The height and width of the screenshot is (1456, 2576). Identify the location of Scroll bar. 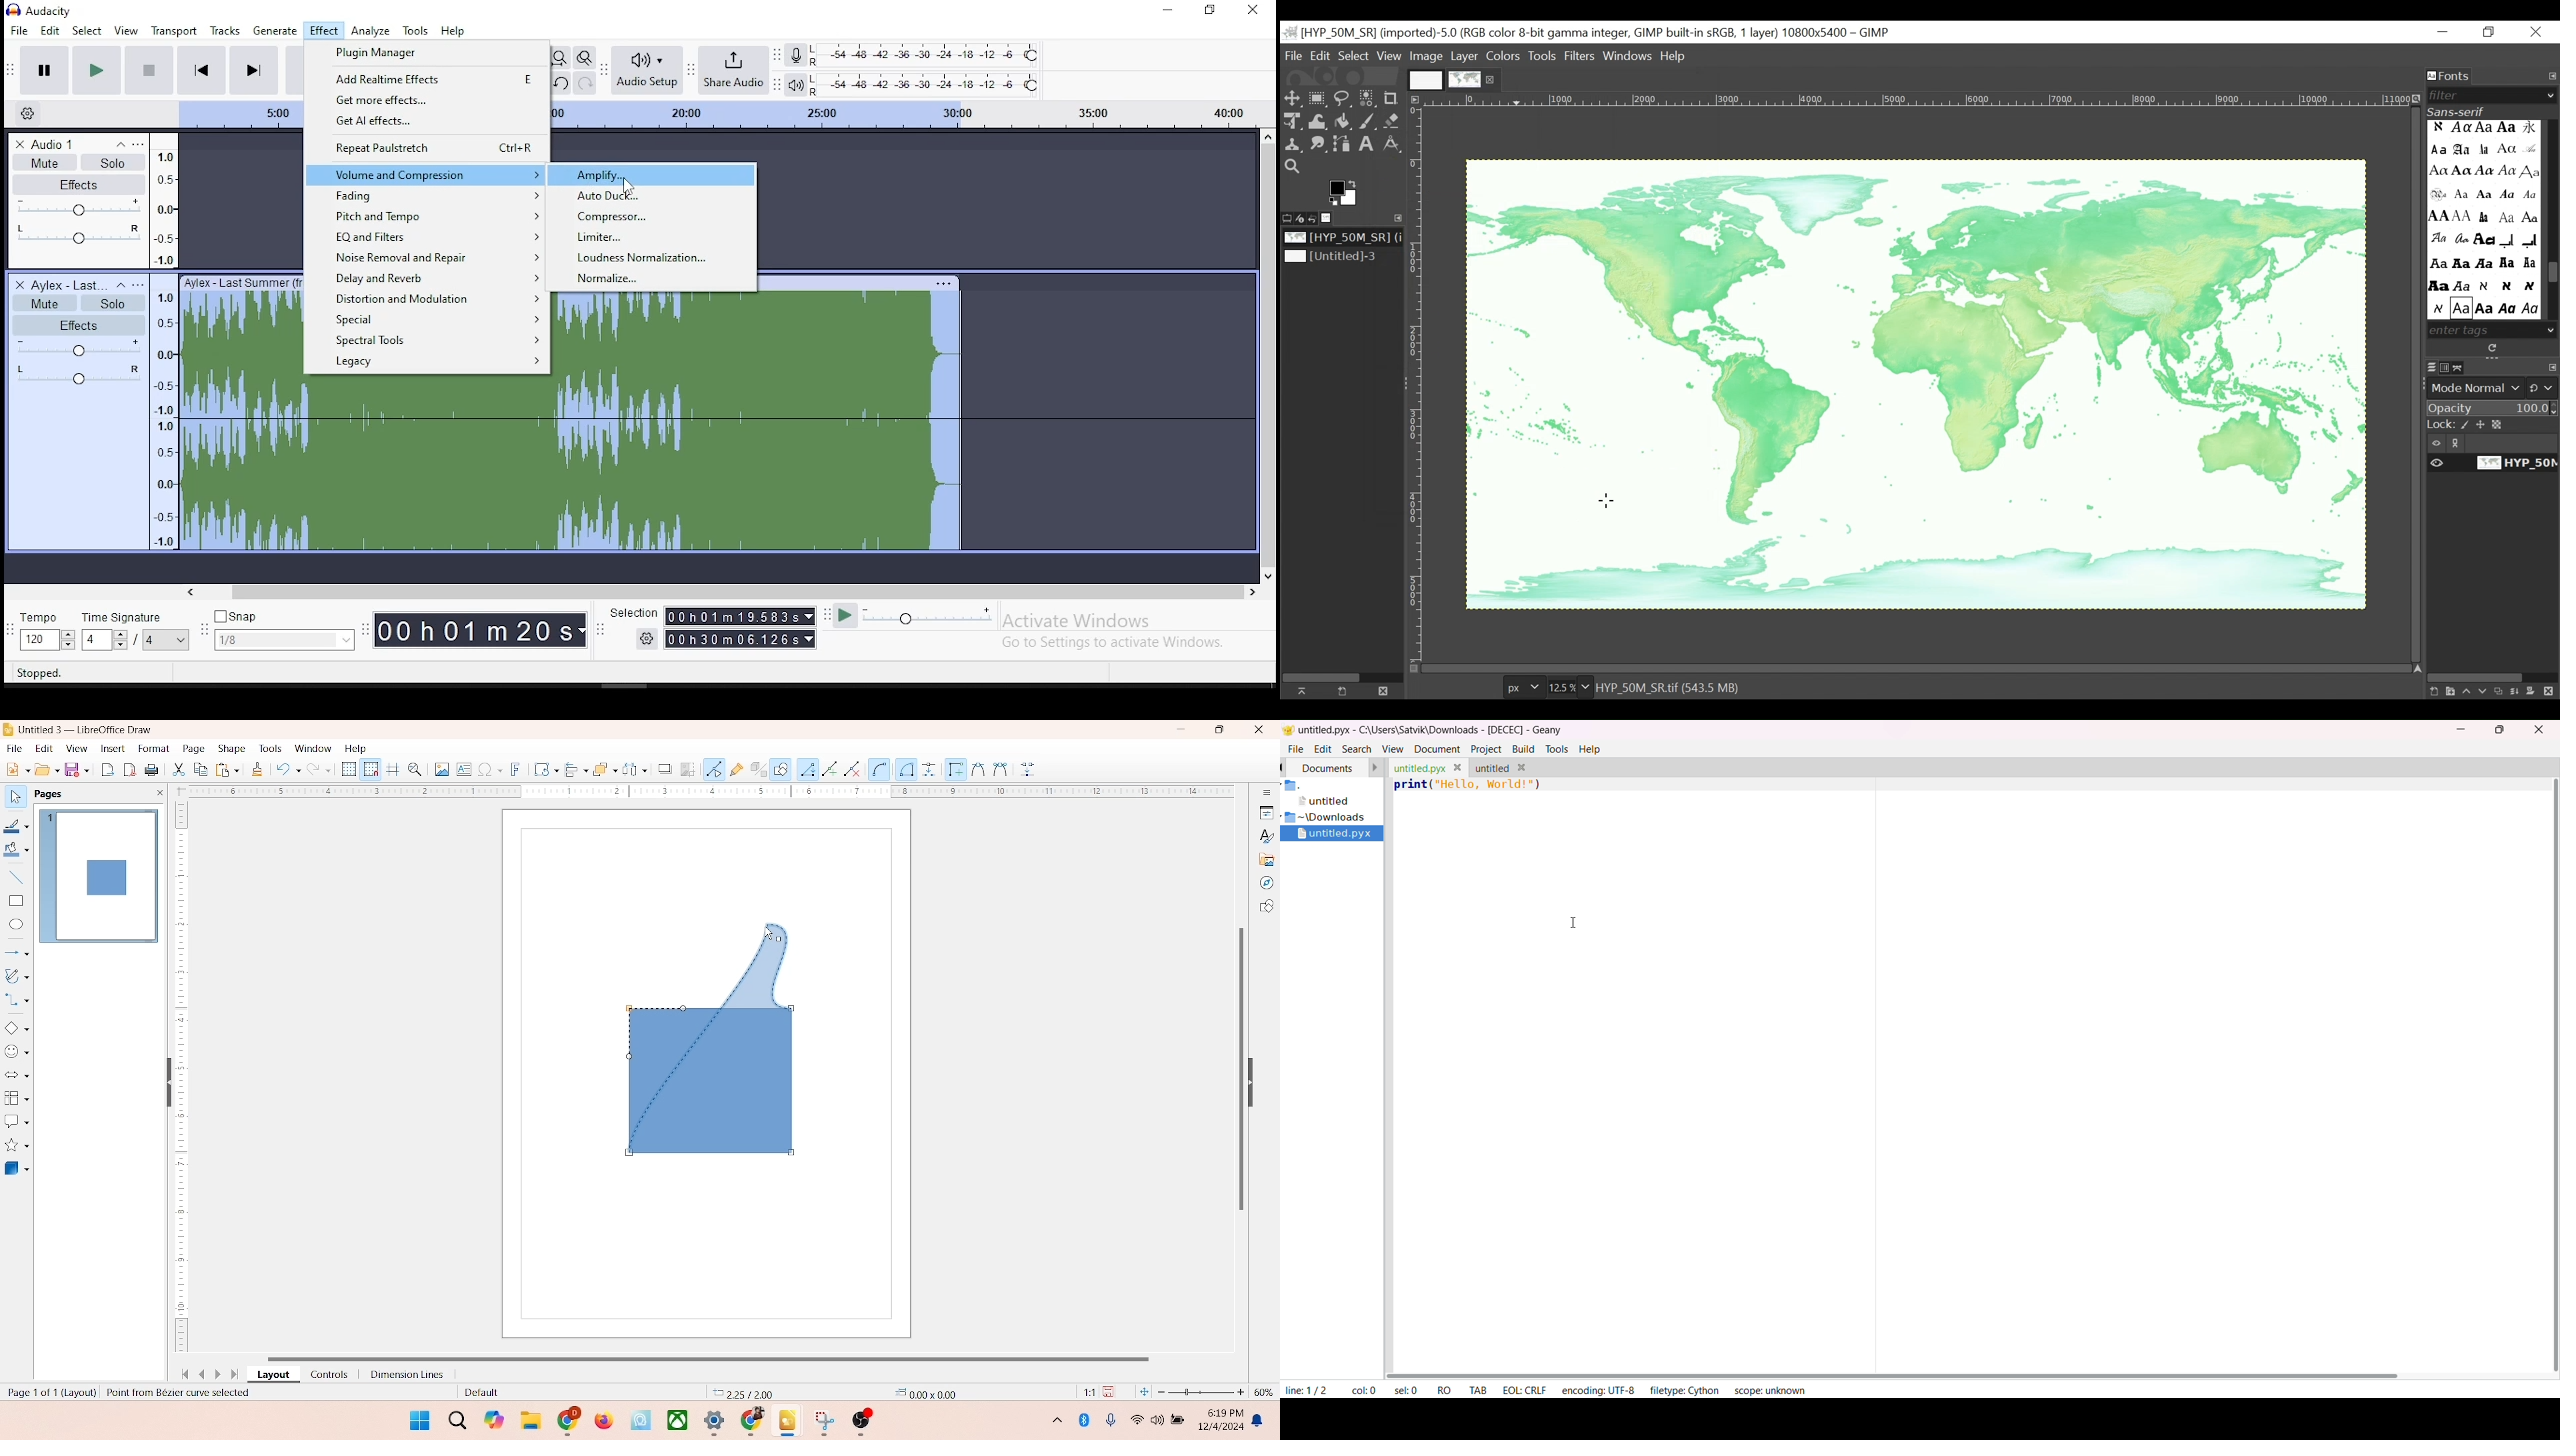
(2552, 275).